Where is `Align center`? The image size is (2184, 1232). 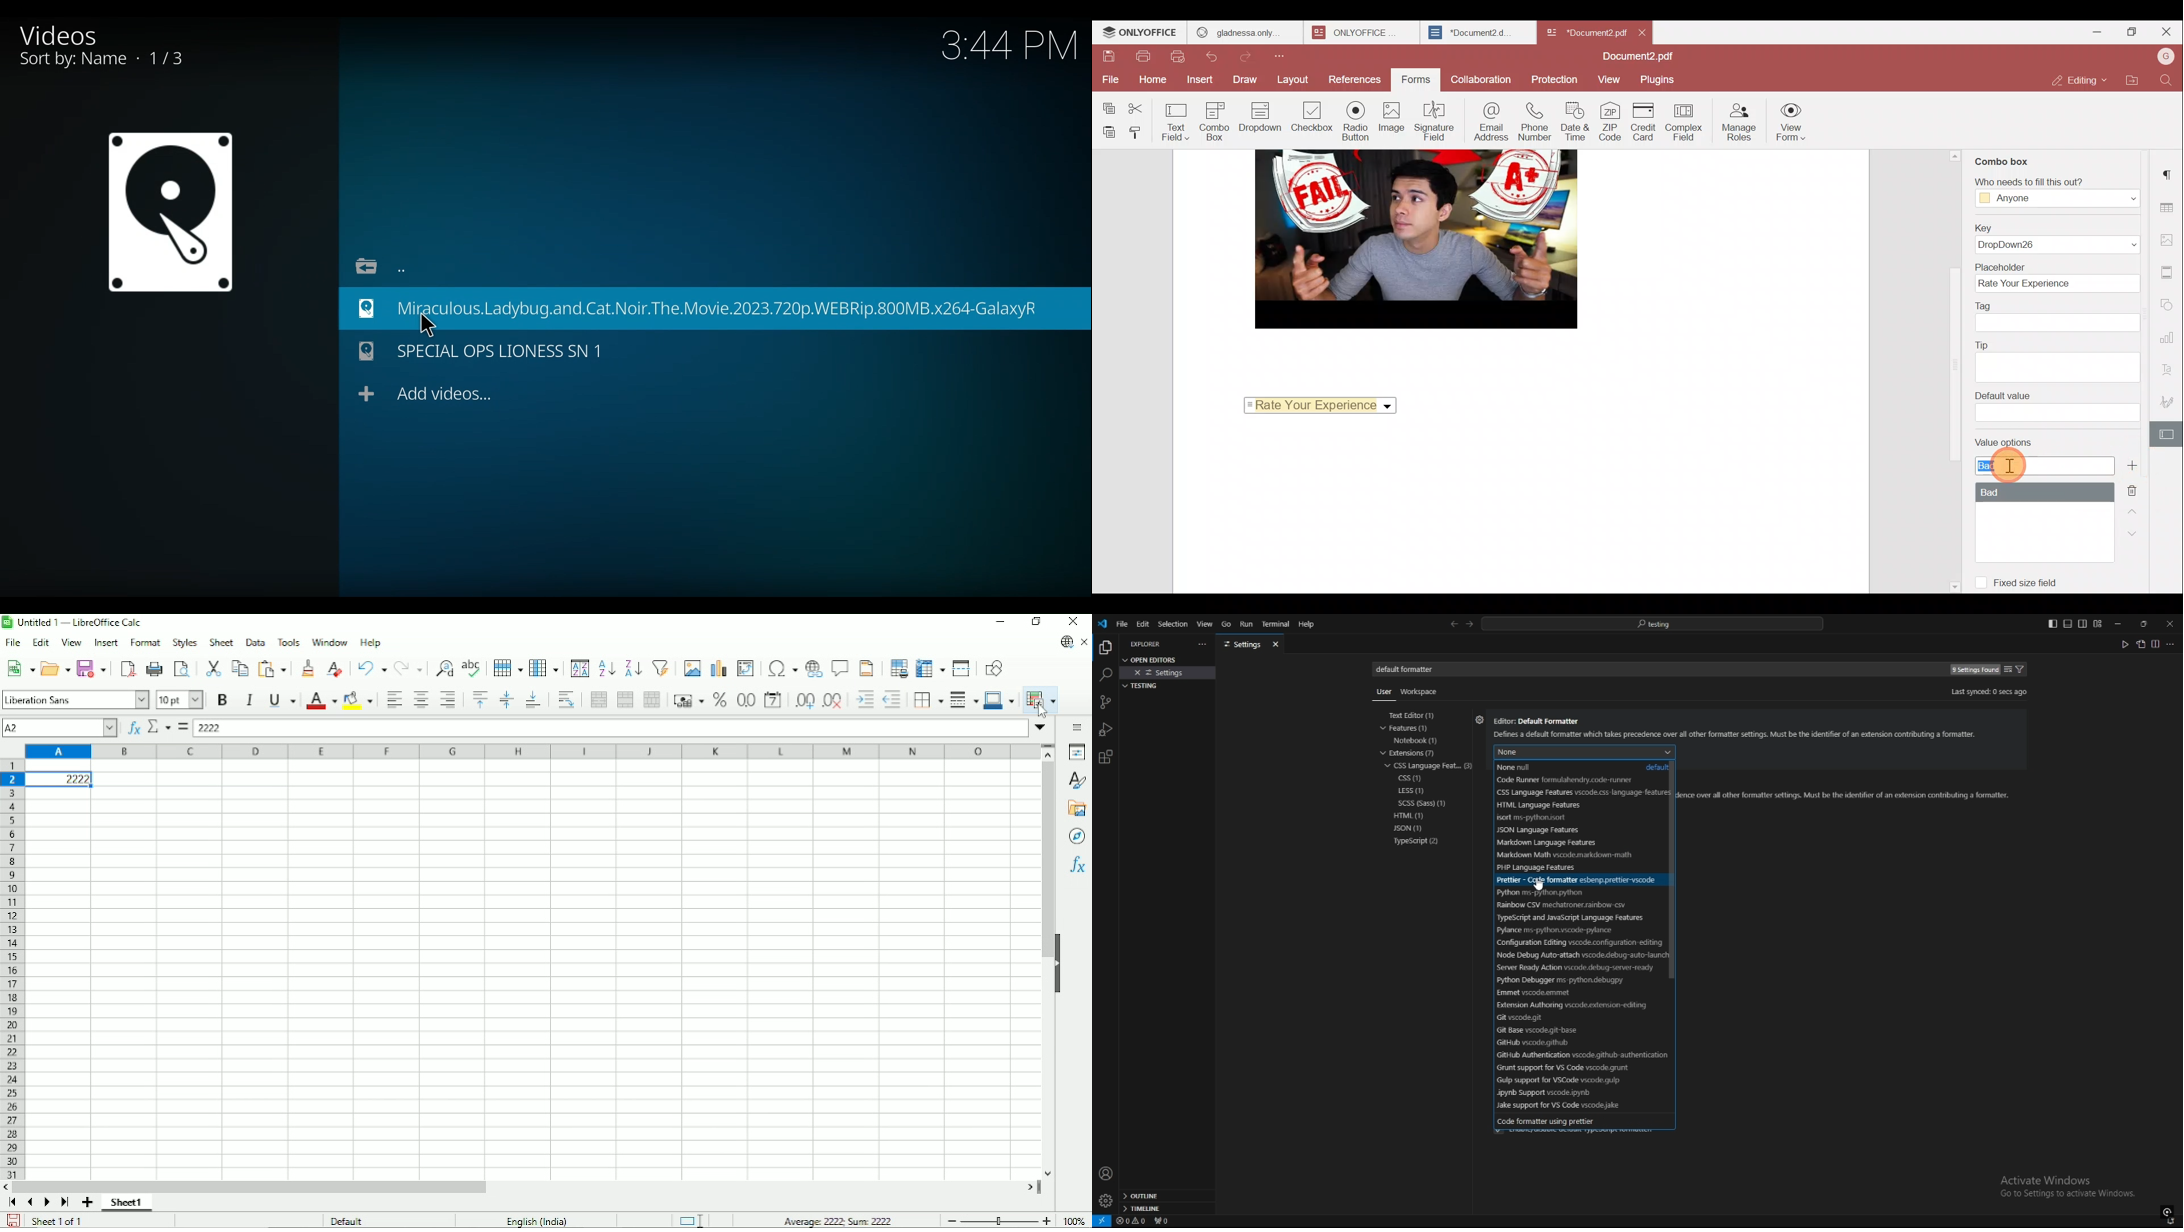
Align center is located at coordinates (421, 699).